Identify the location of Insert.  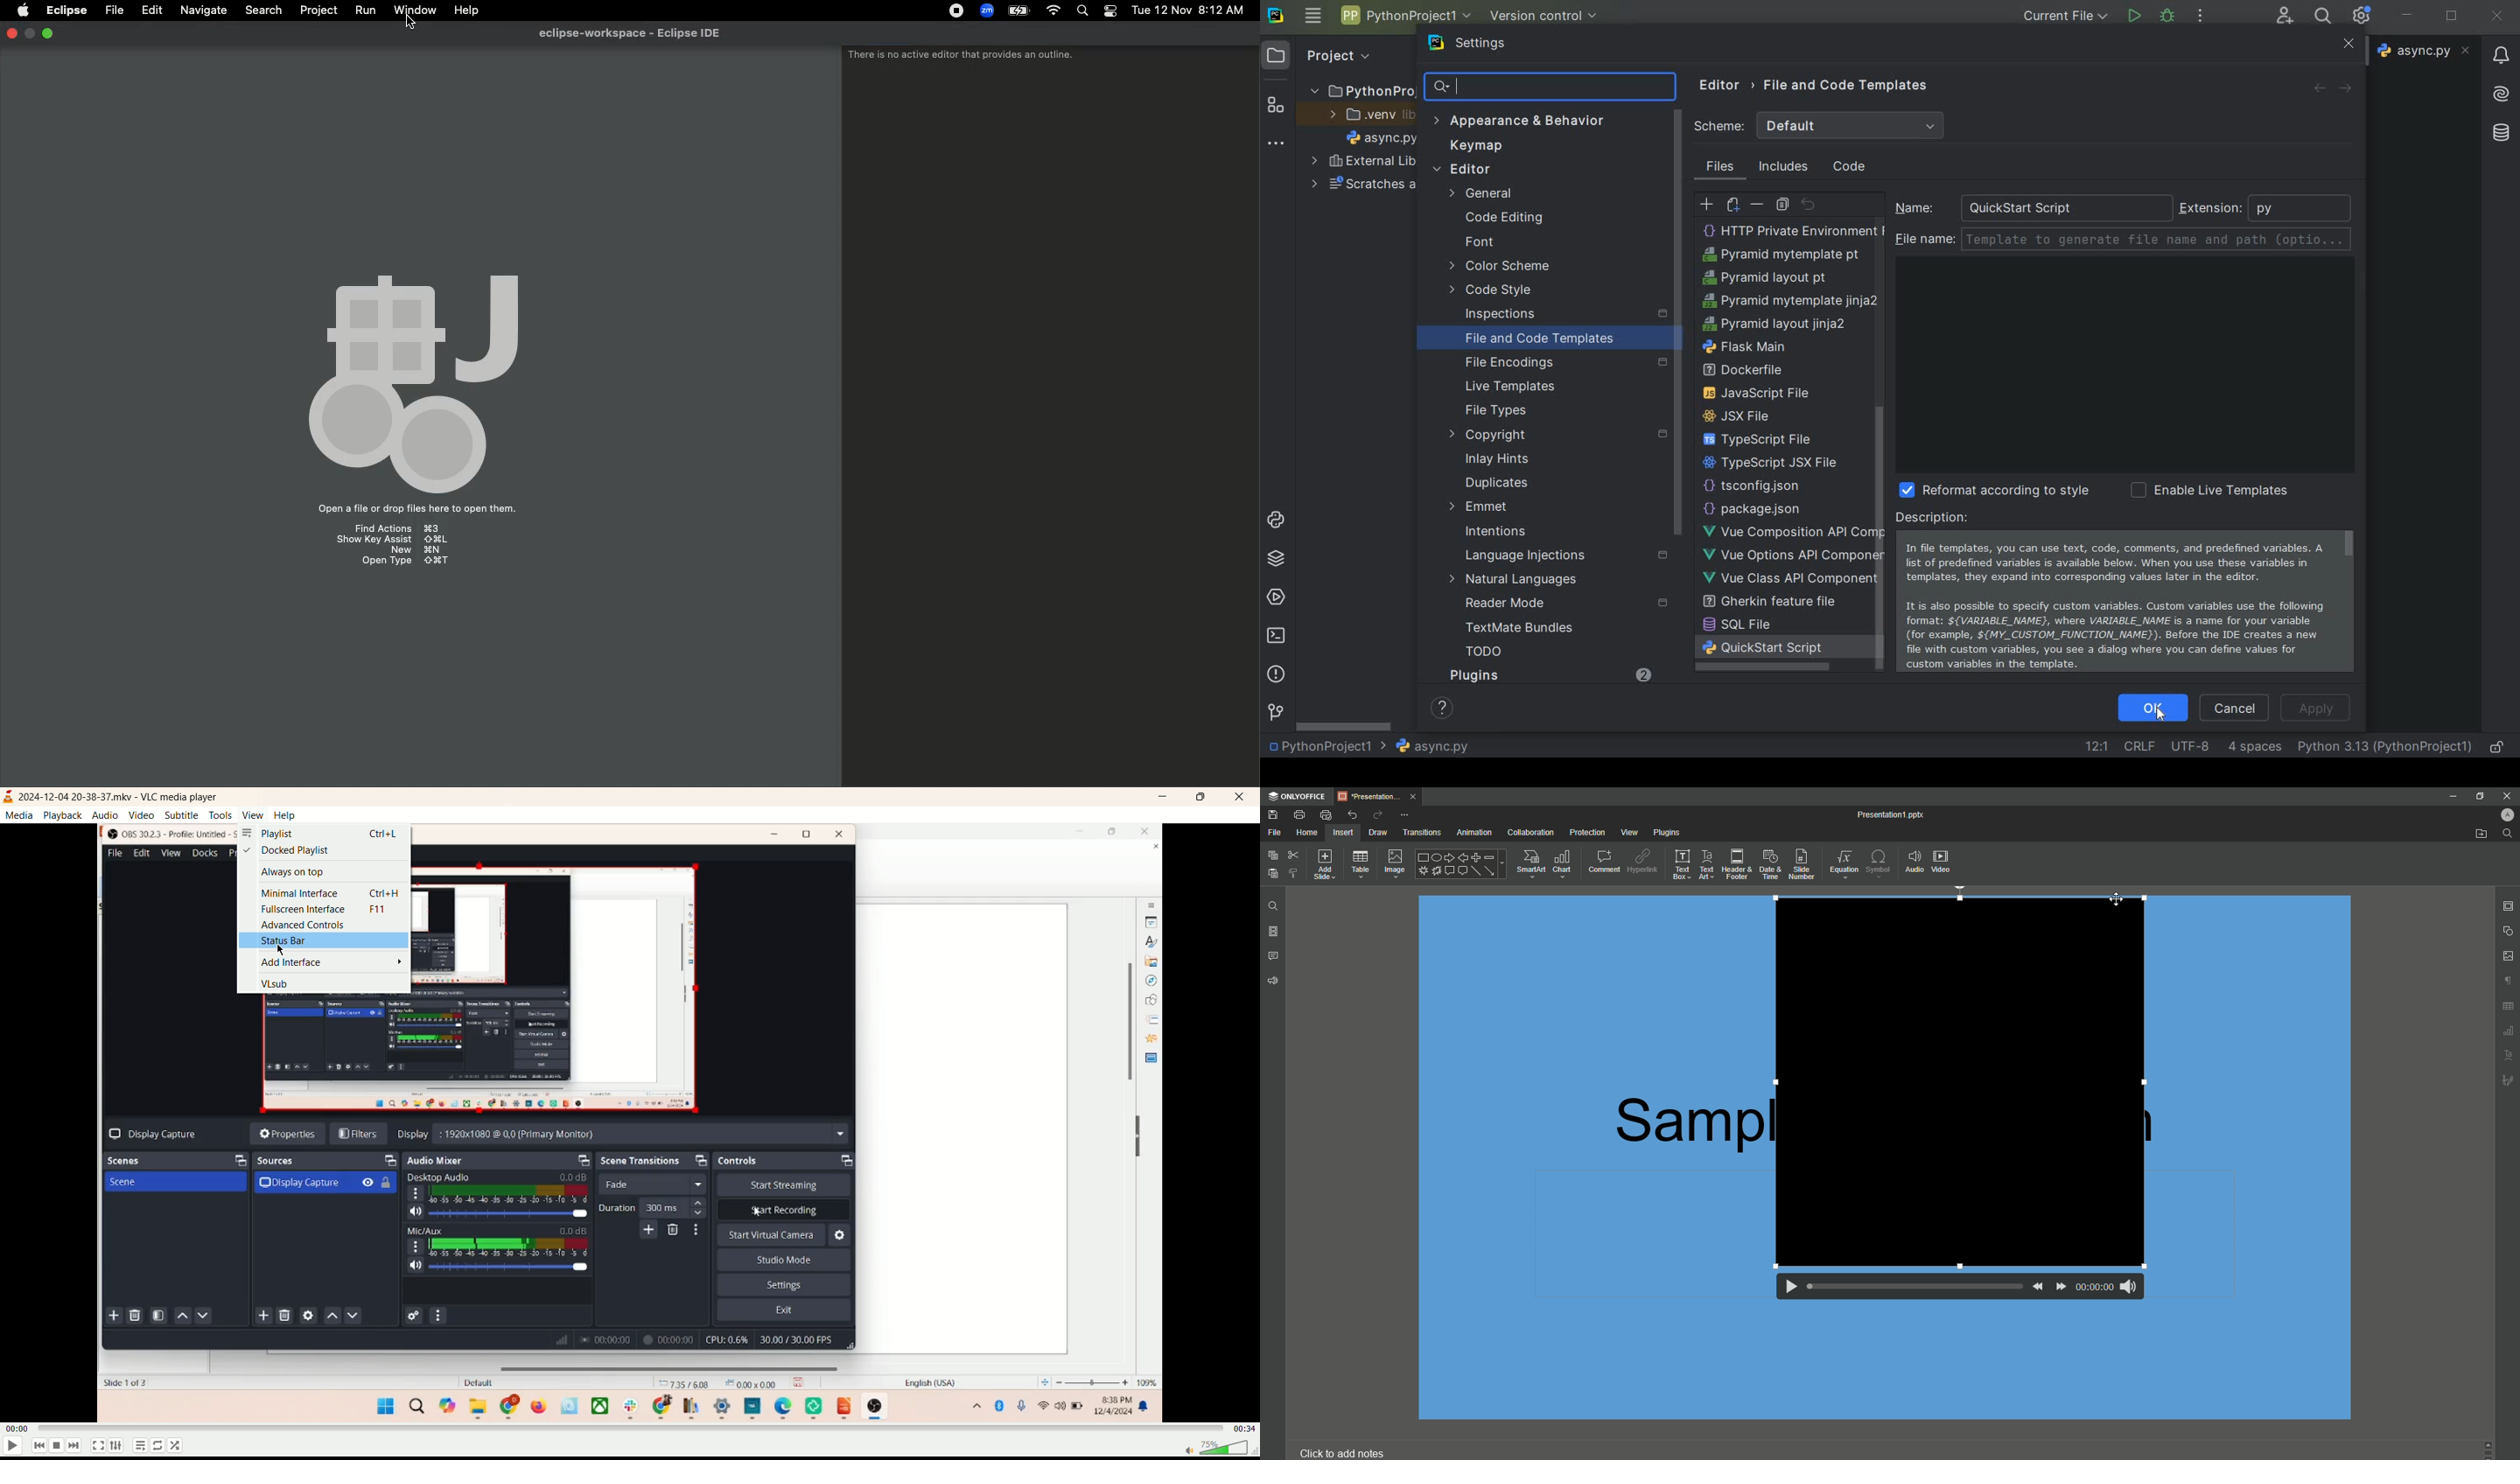
(1342, 833).